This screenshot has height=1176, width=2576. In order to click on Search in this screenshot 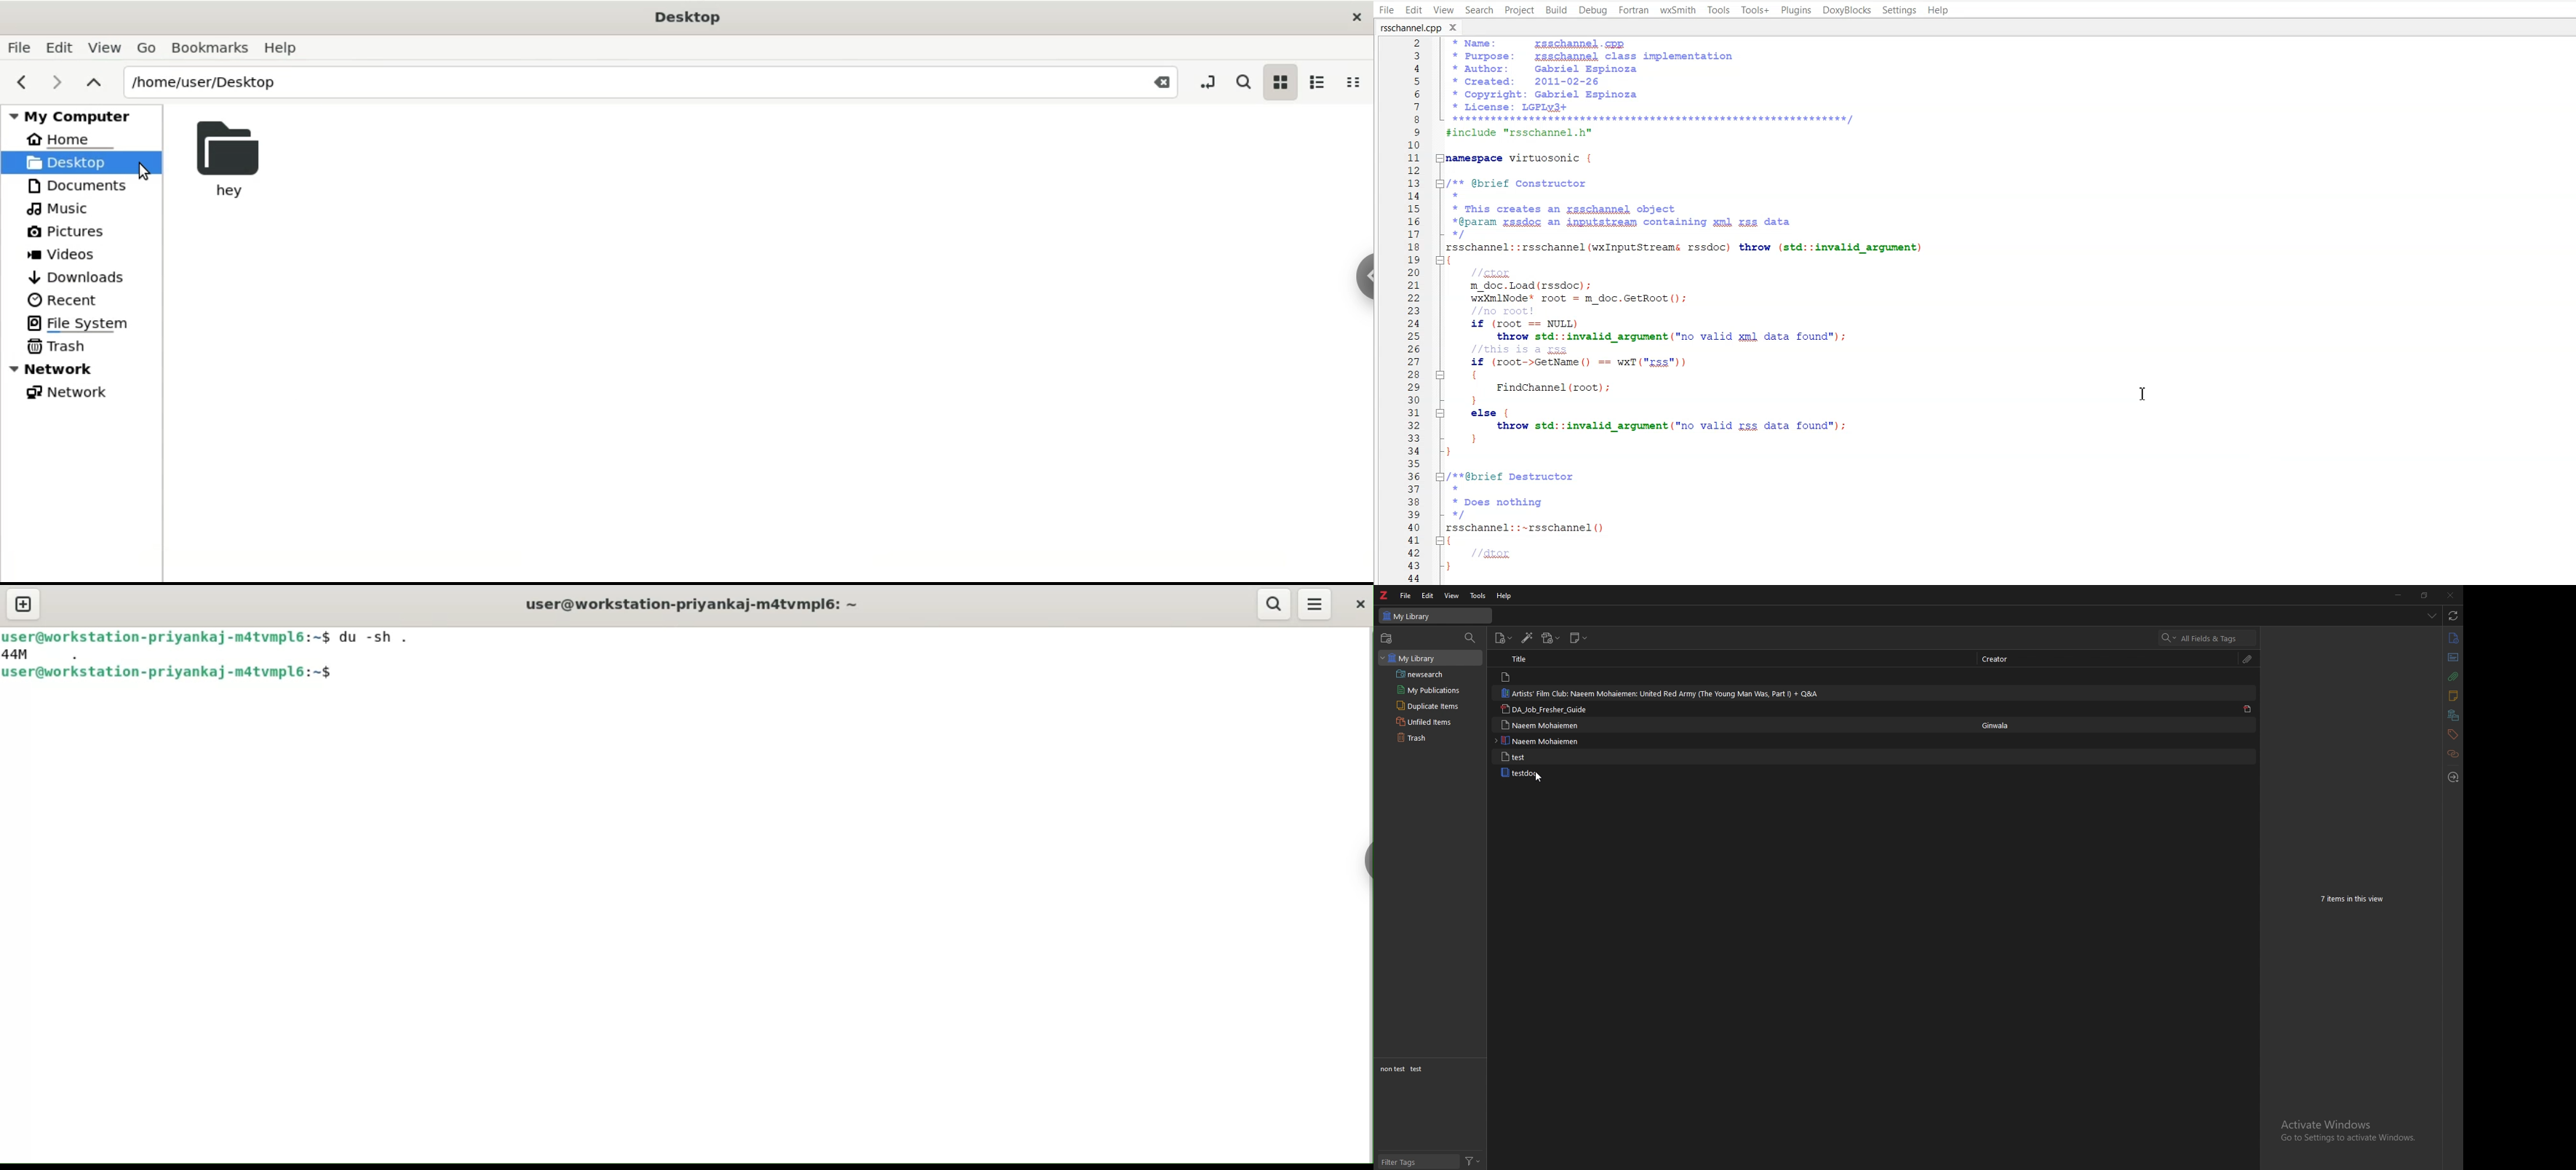, I will do `click(1479, 10)`.